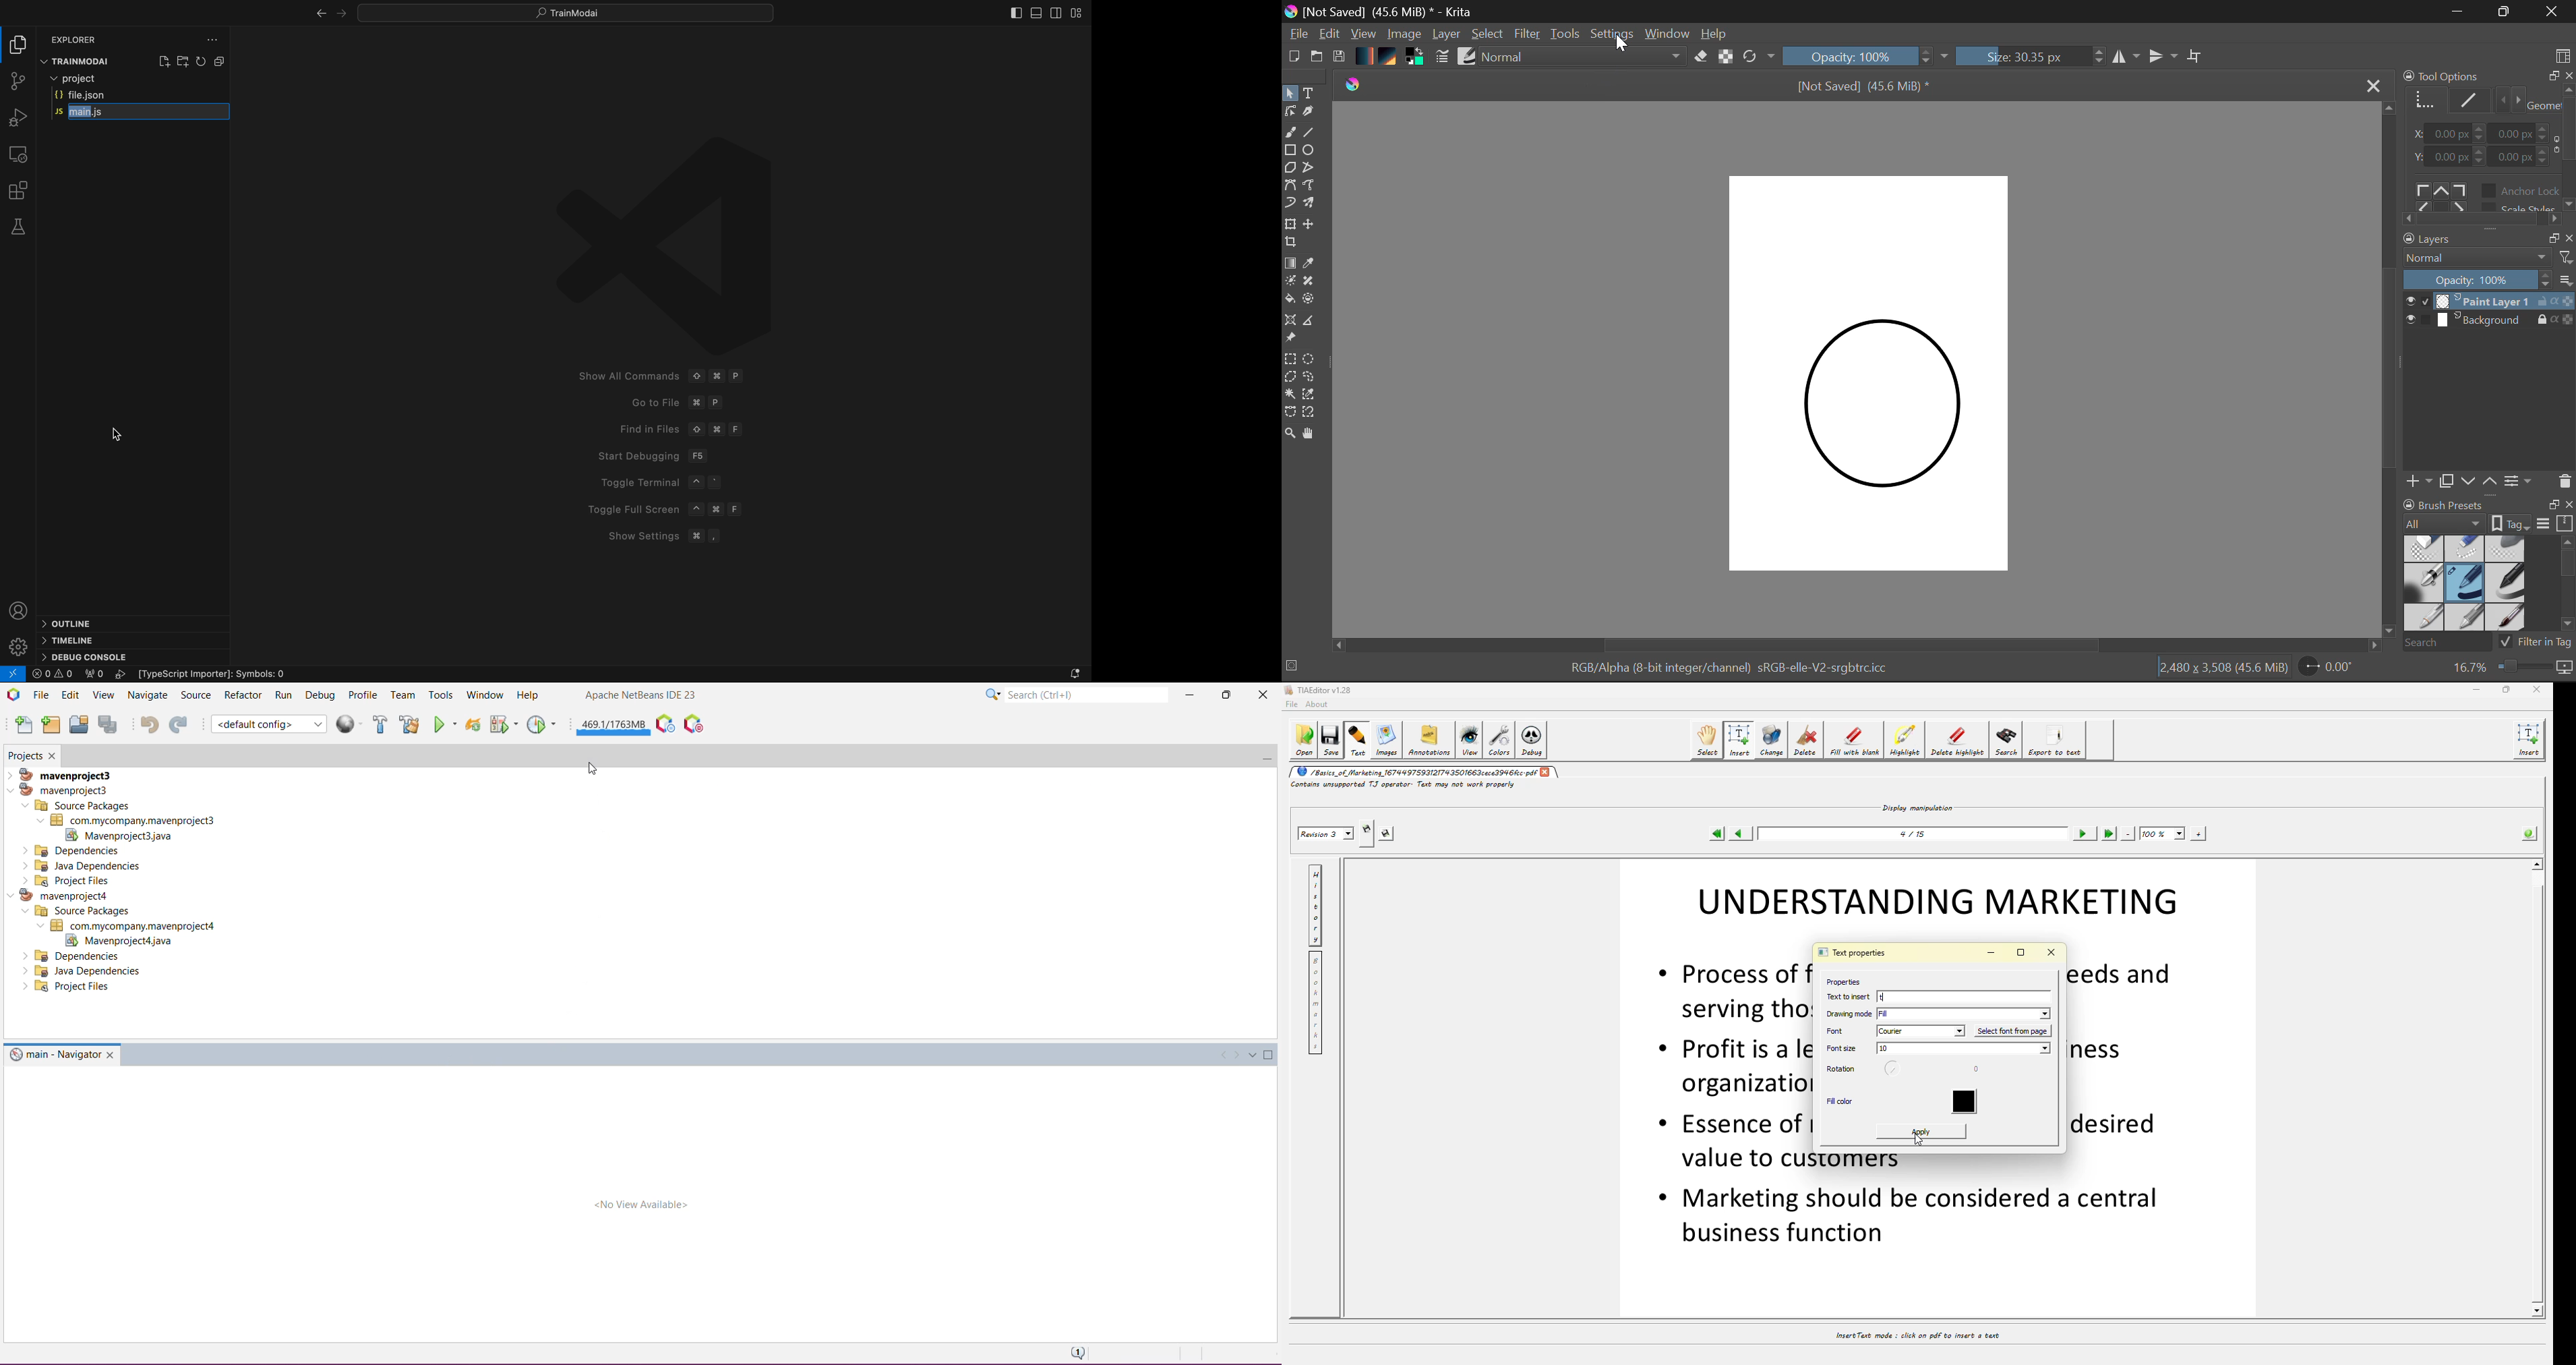  I want to click on Edit, so click(1330, 34).